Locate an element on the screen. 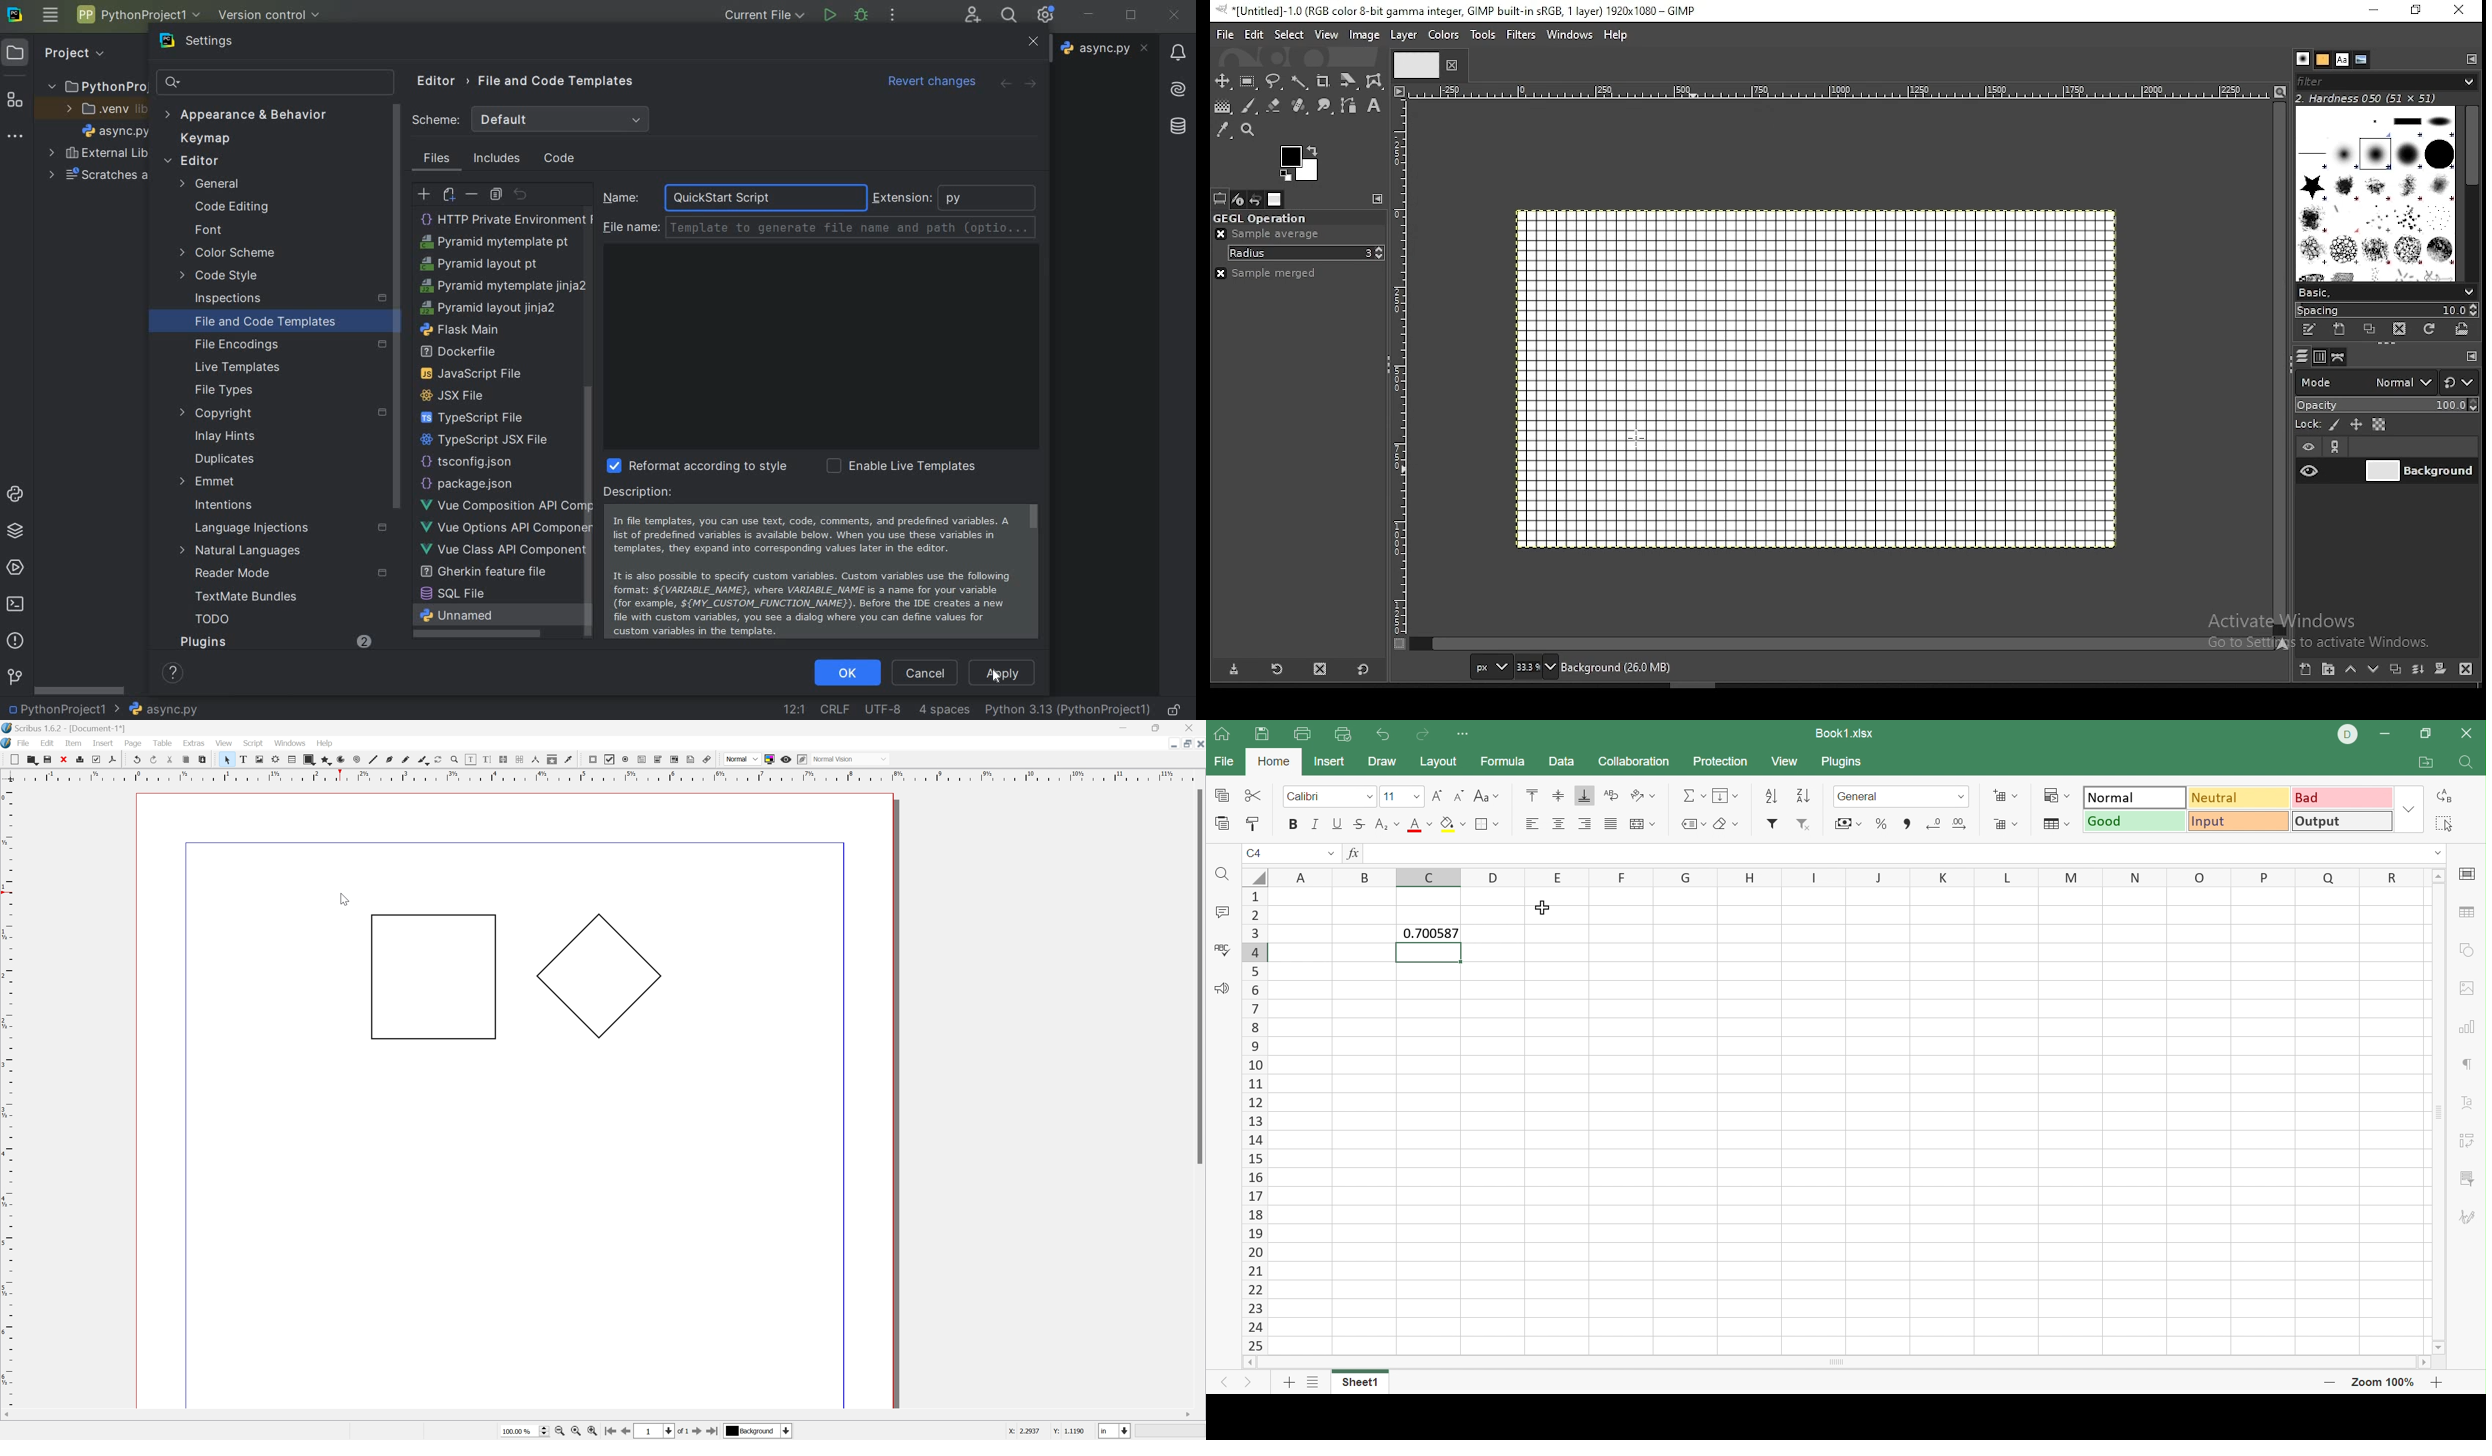  PDF list box is located at coordinates (672, 759).